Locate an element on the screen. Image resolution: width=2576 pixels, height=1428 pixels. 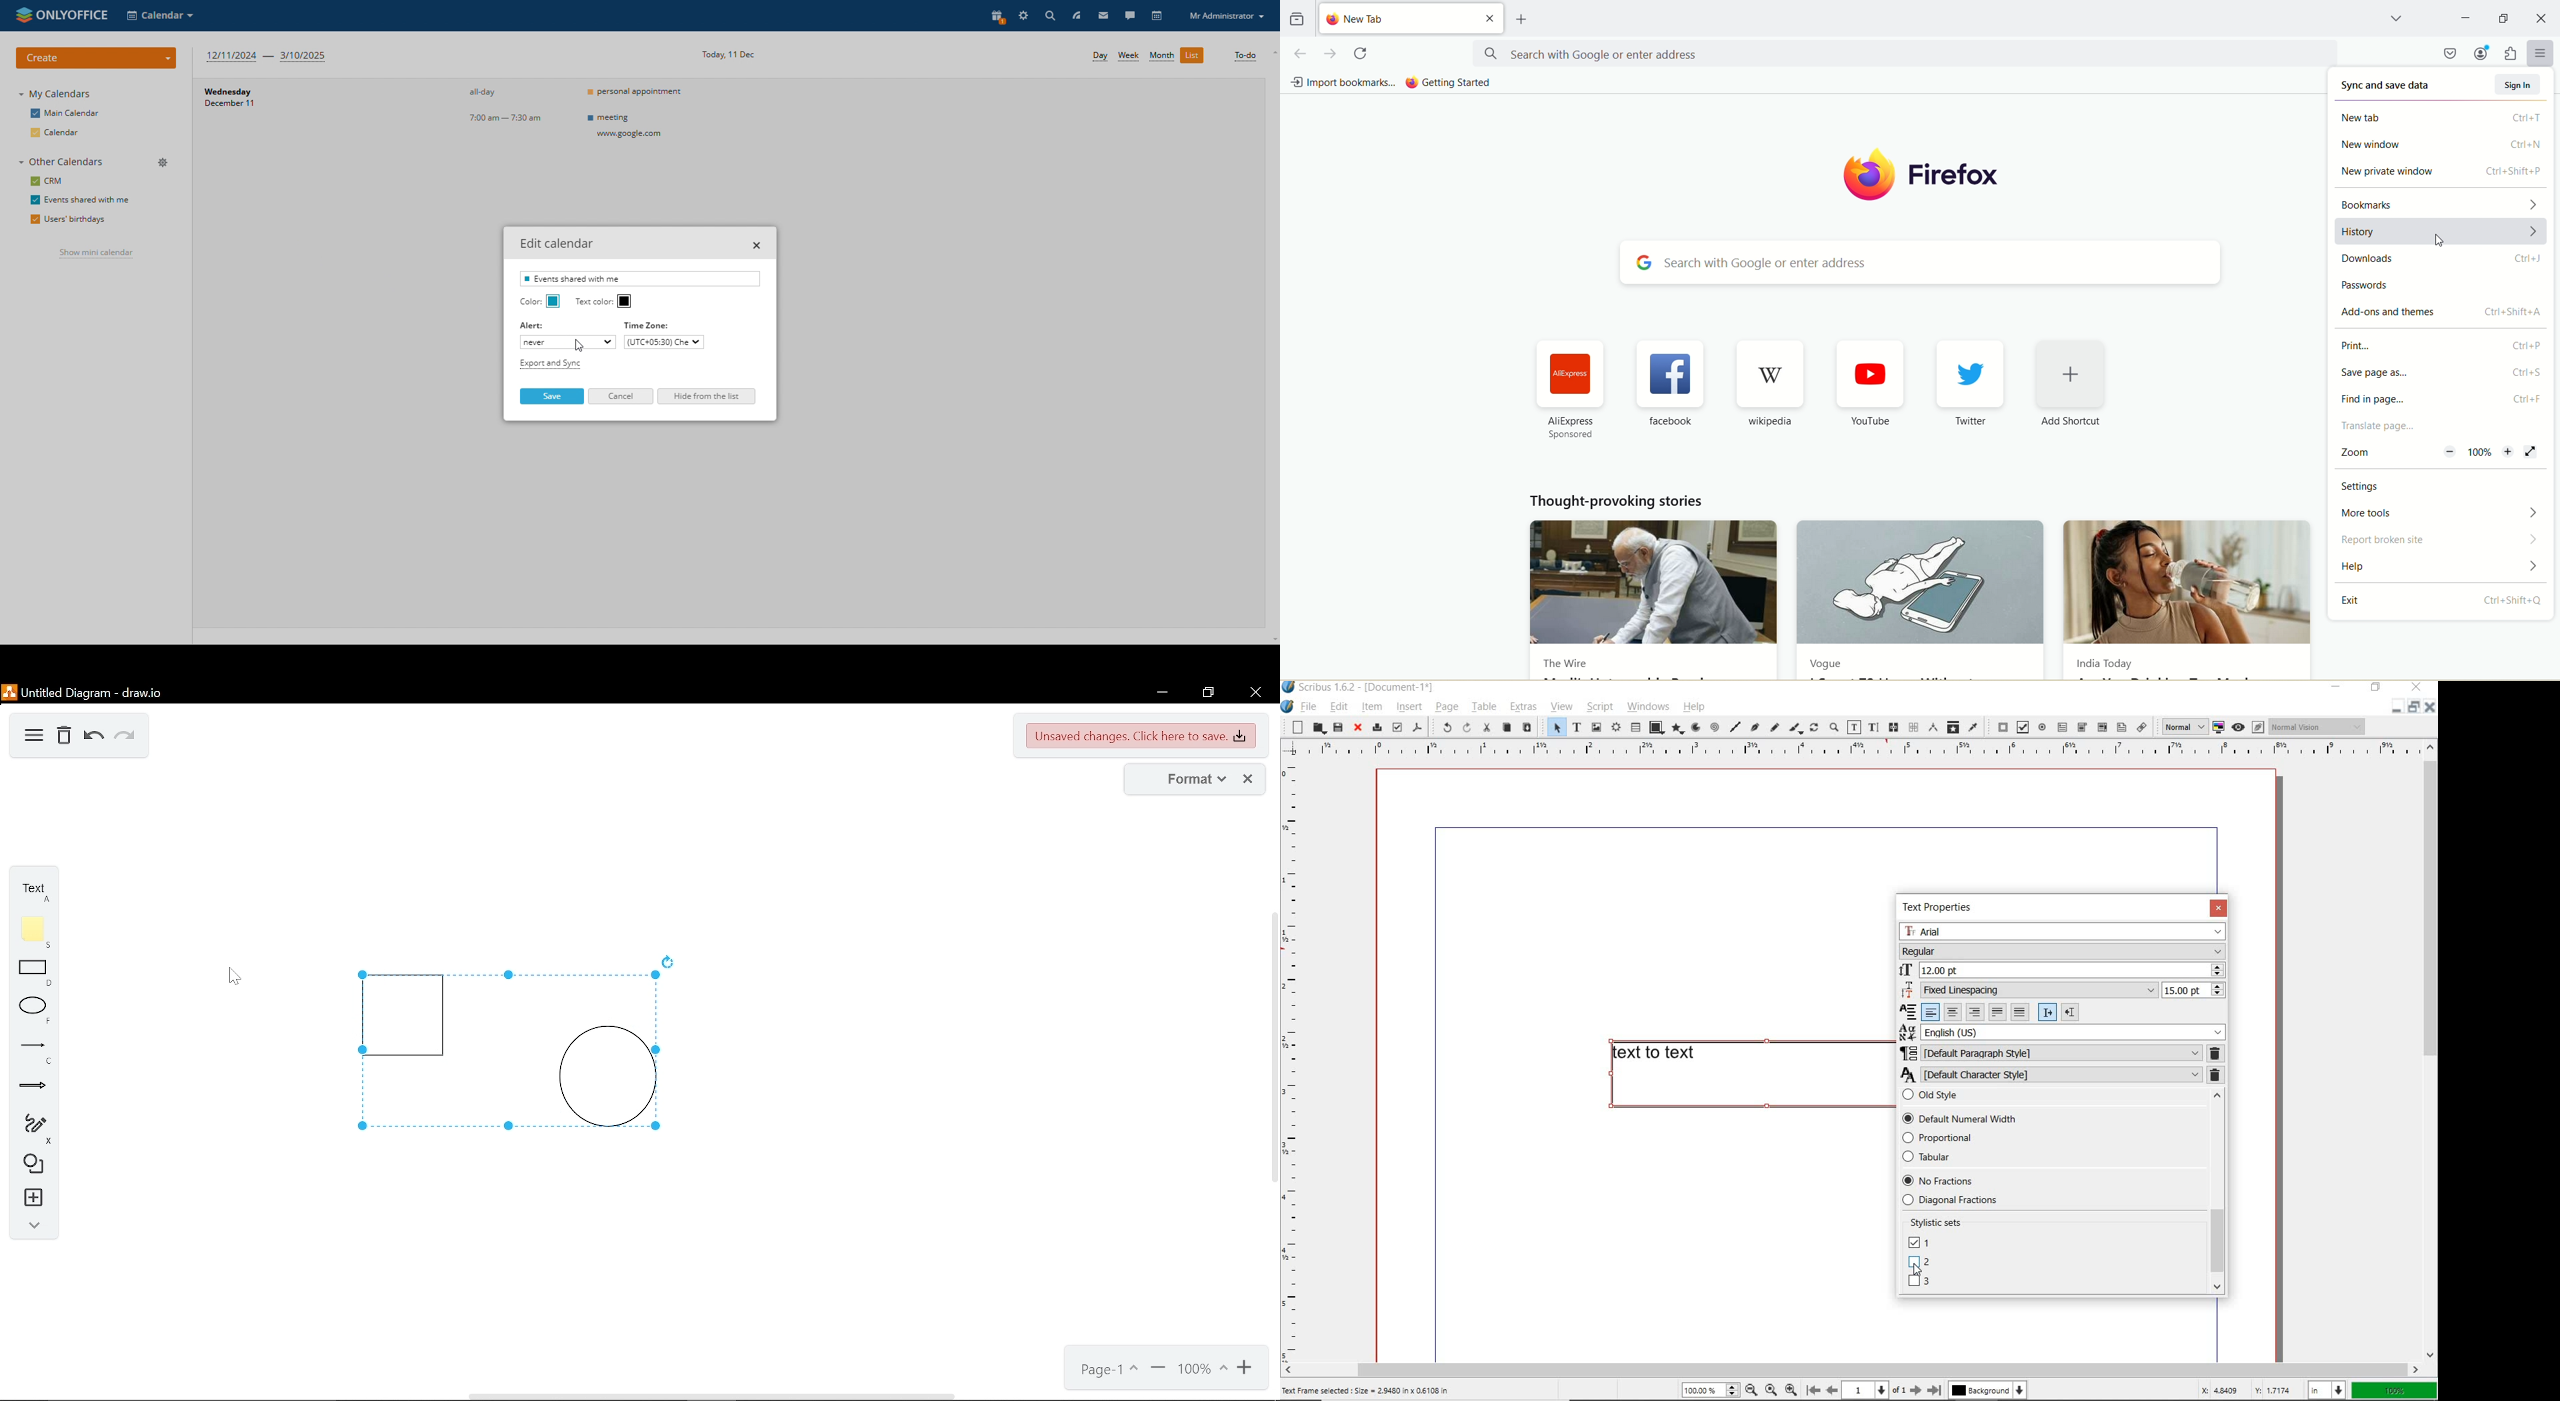
ellipse is located at coordinates (30, 1013).